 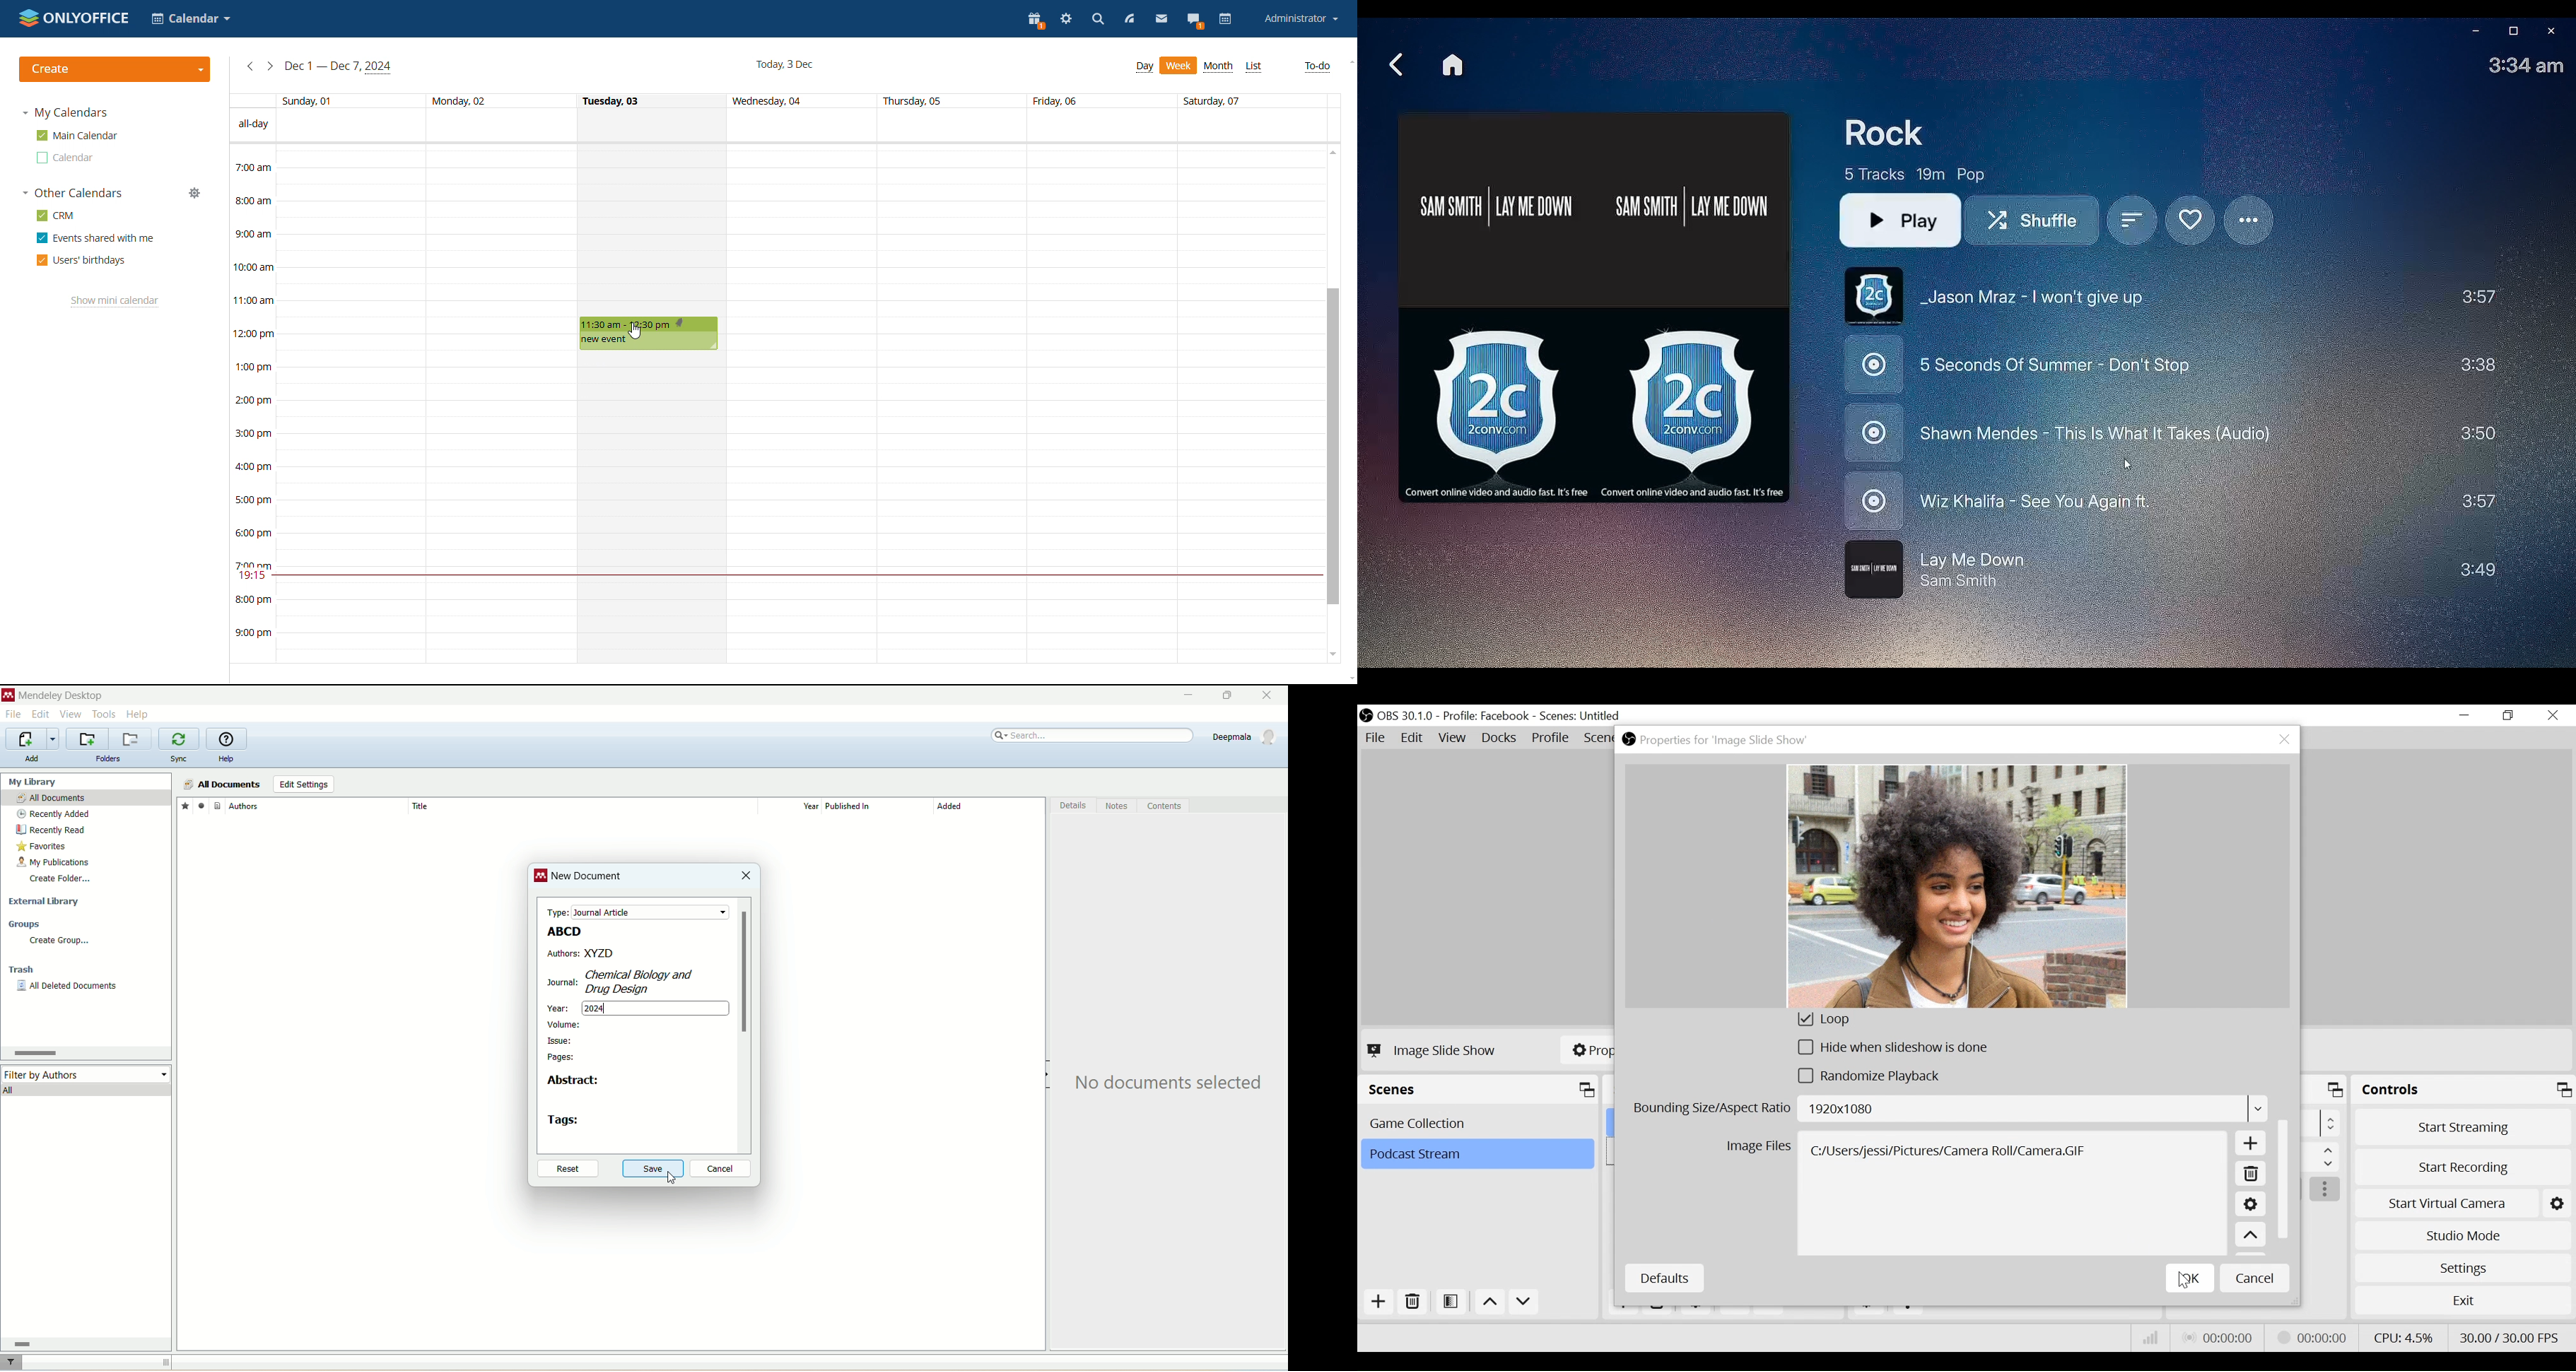 What do you see at coordinates (1551, 739) in the screenshot?
I see `Profile` at bounding box center [1551, 739].